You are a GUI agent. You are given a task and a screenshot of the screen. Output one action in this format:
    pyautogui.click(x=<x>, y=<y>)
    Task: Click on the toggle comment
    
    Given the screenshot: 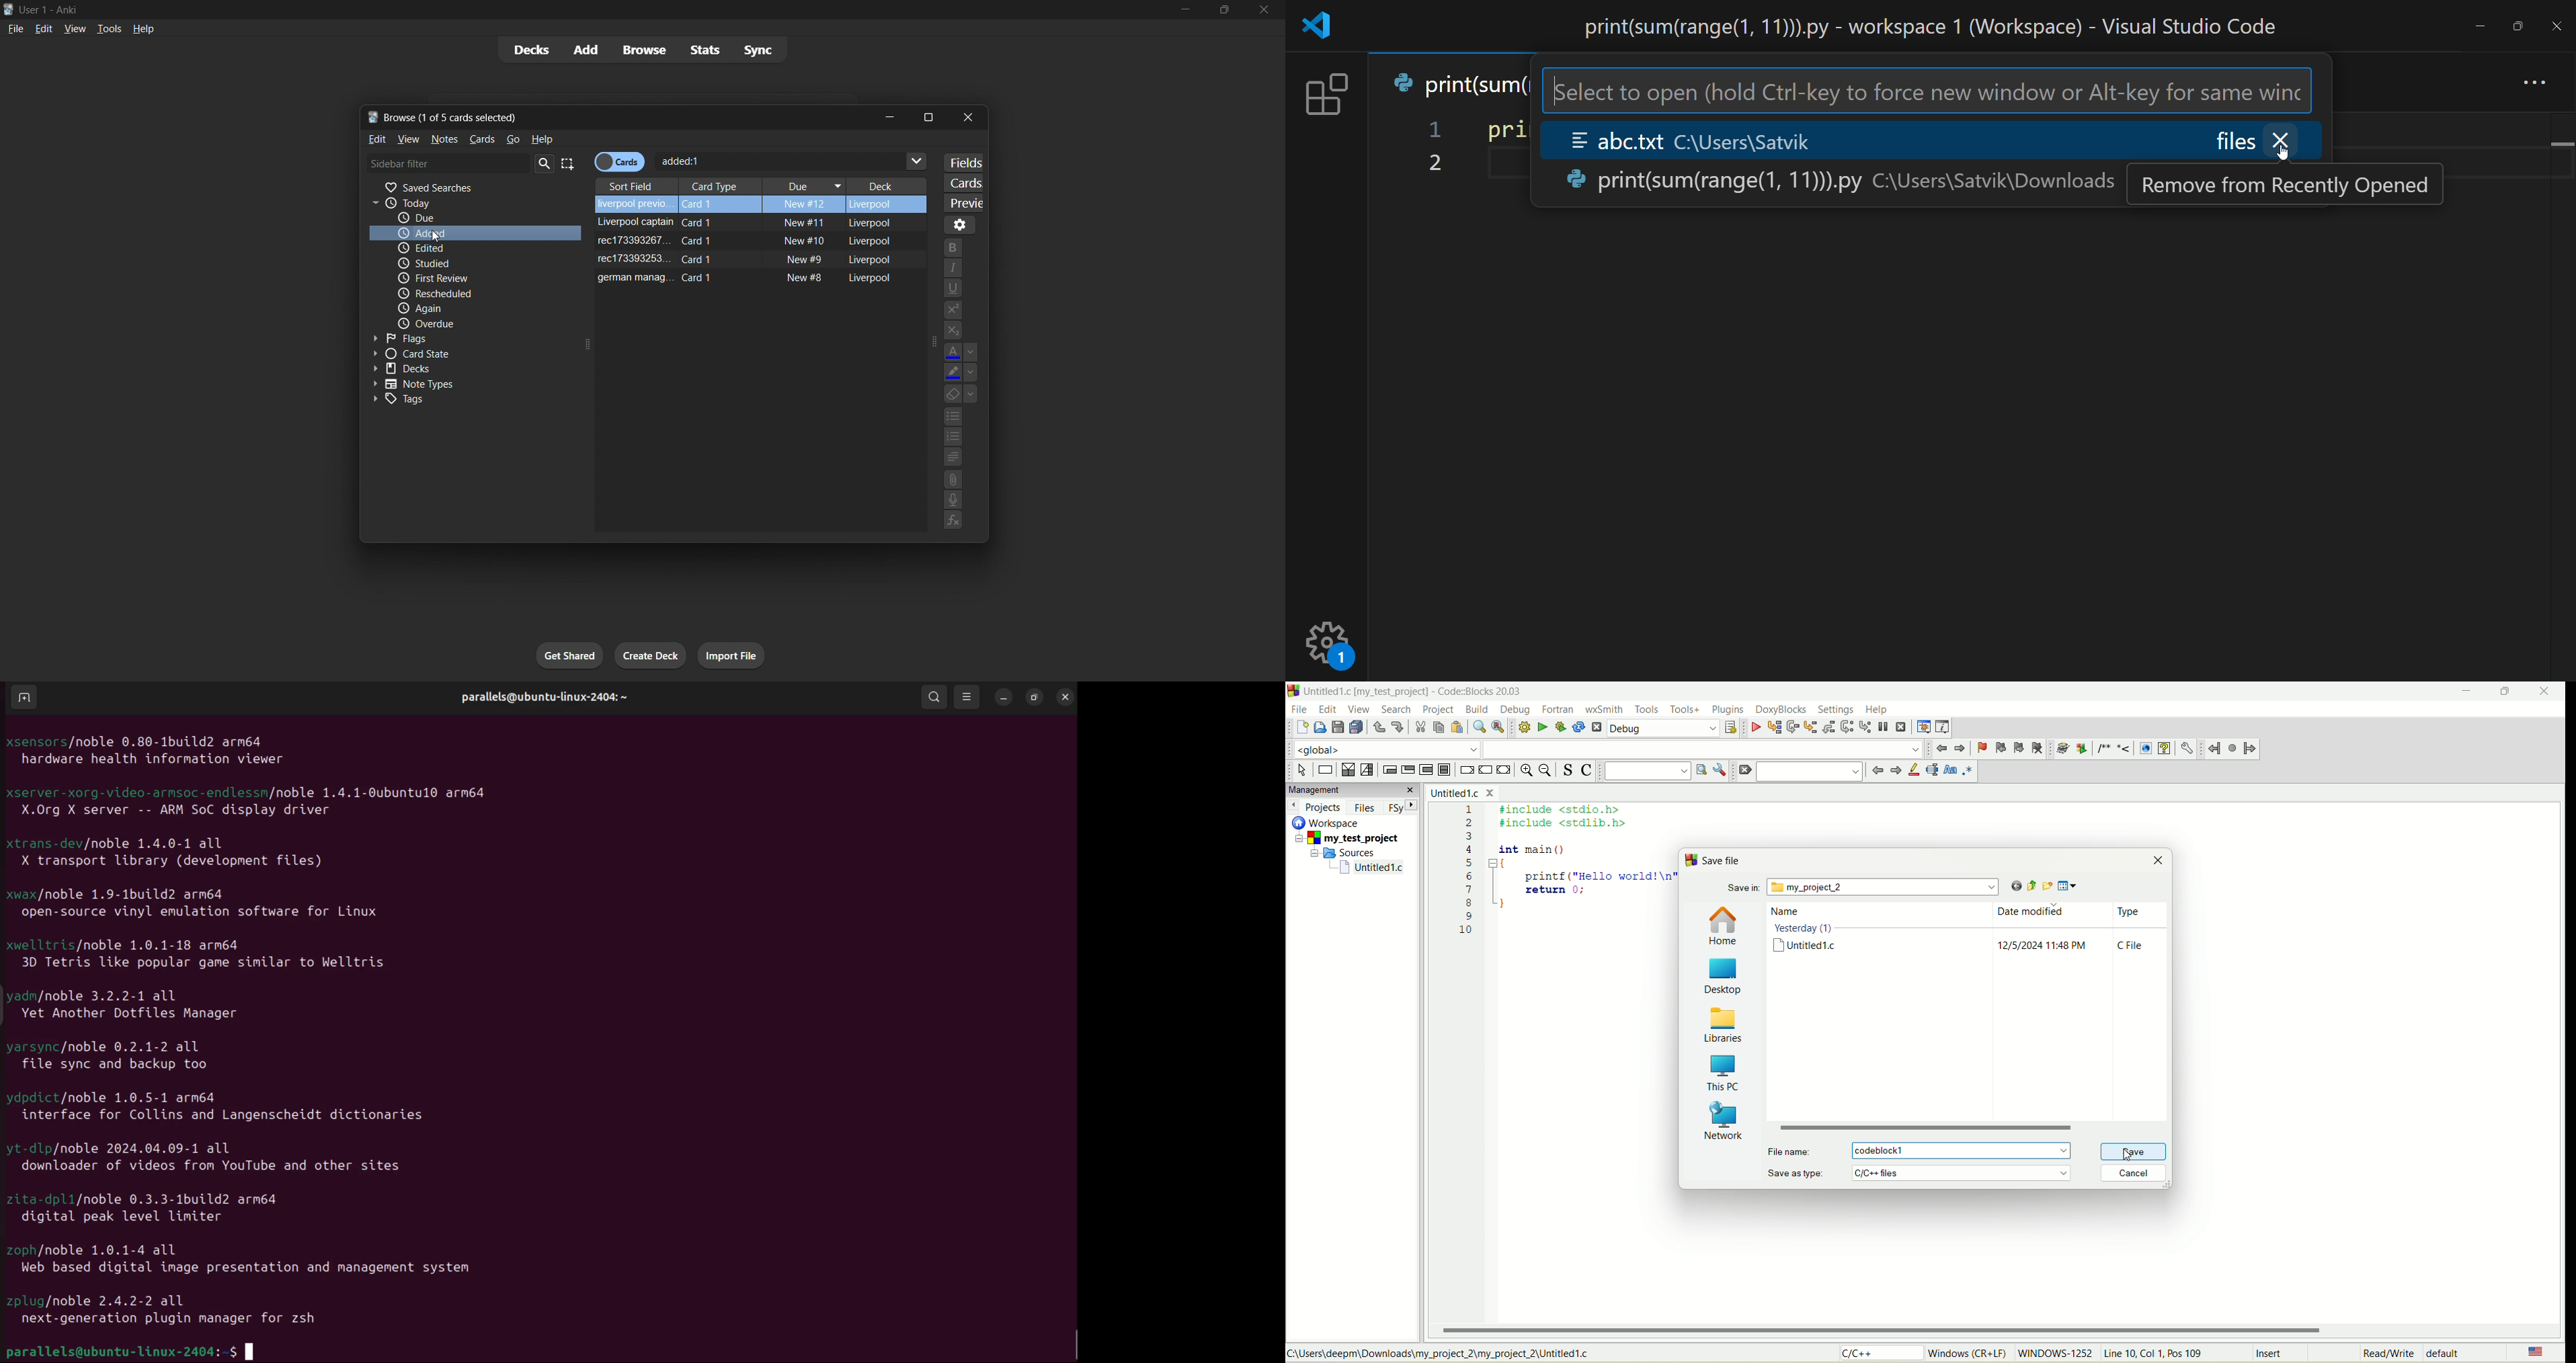 What is the action you would take?
    pyautogui.click(x=1587, y=772)
    